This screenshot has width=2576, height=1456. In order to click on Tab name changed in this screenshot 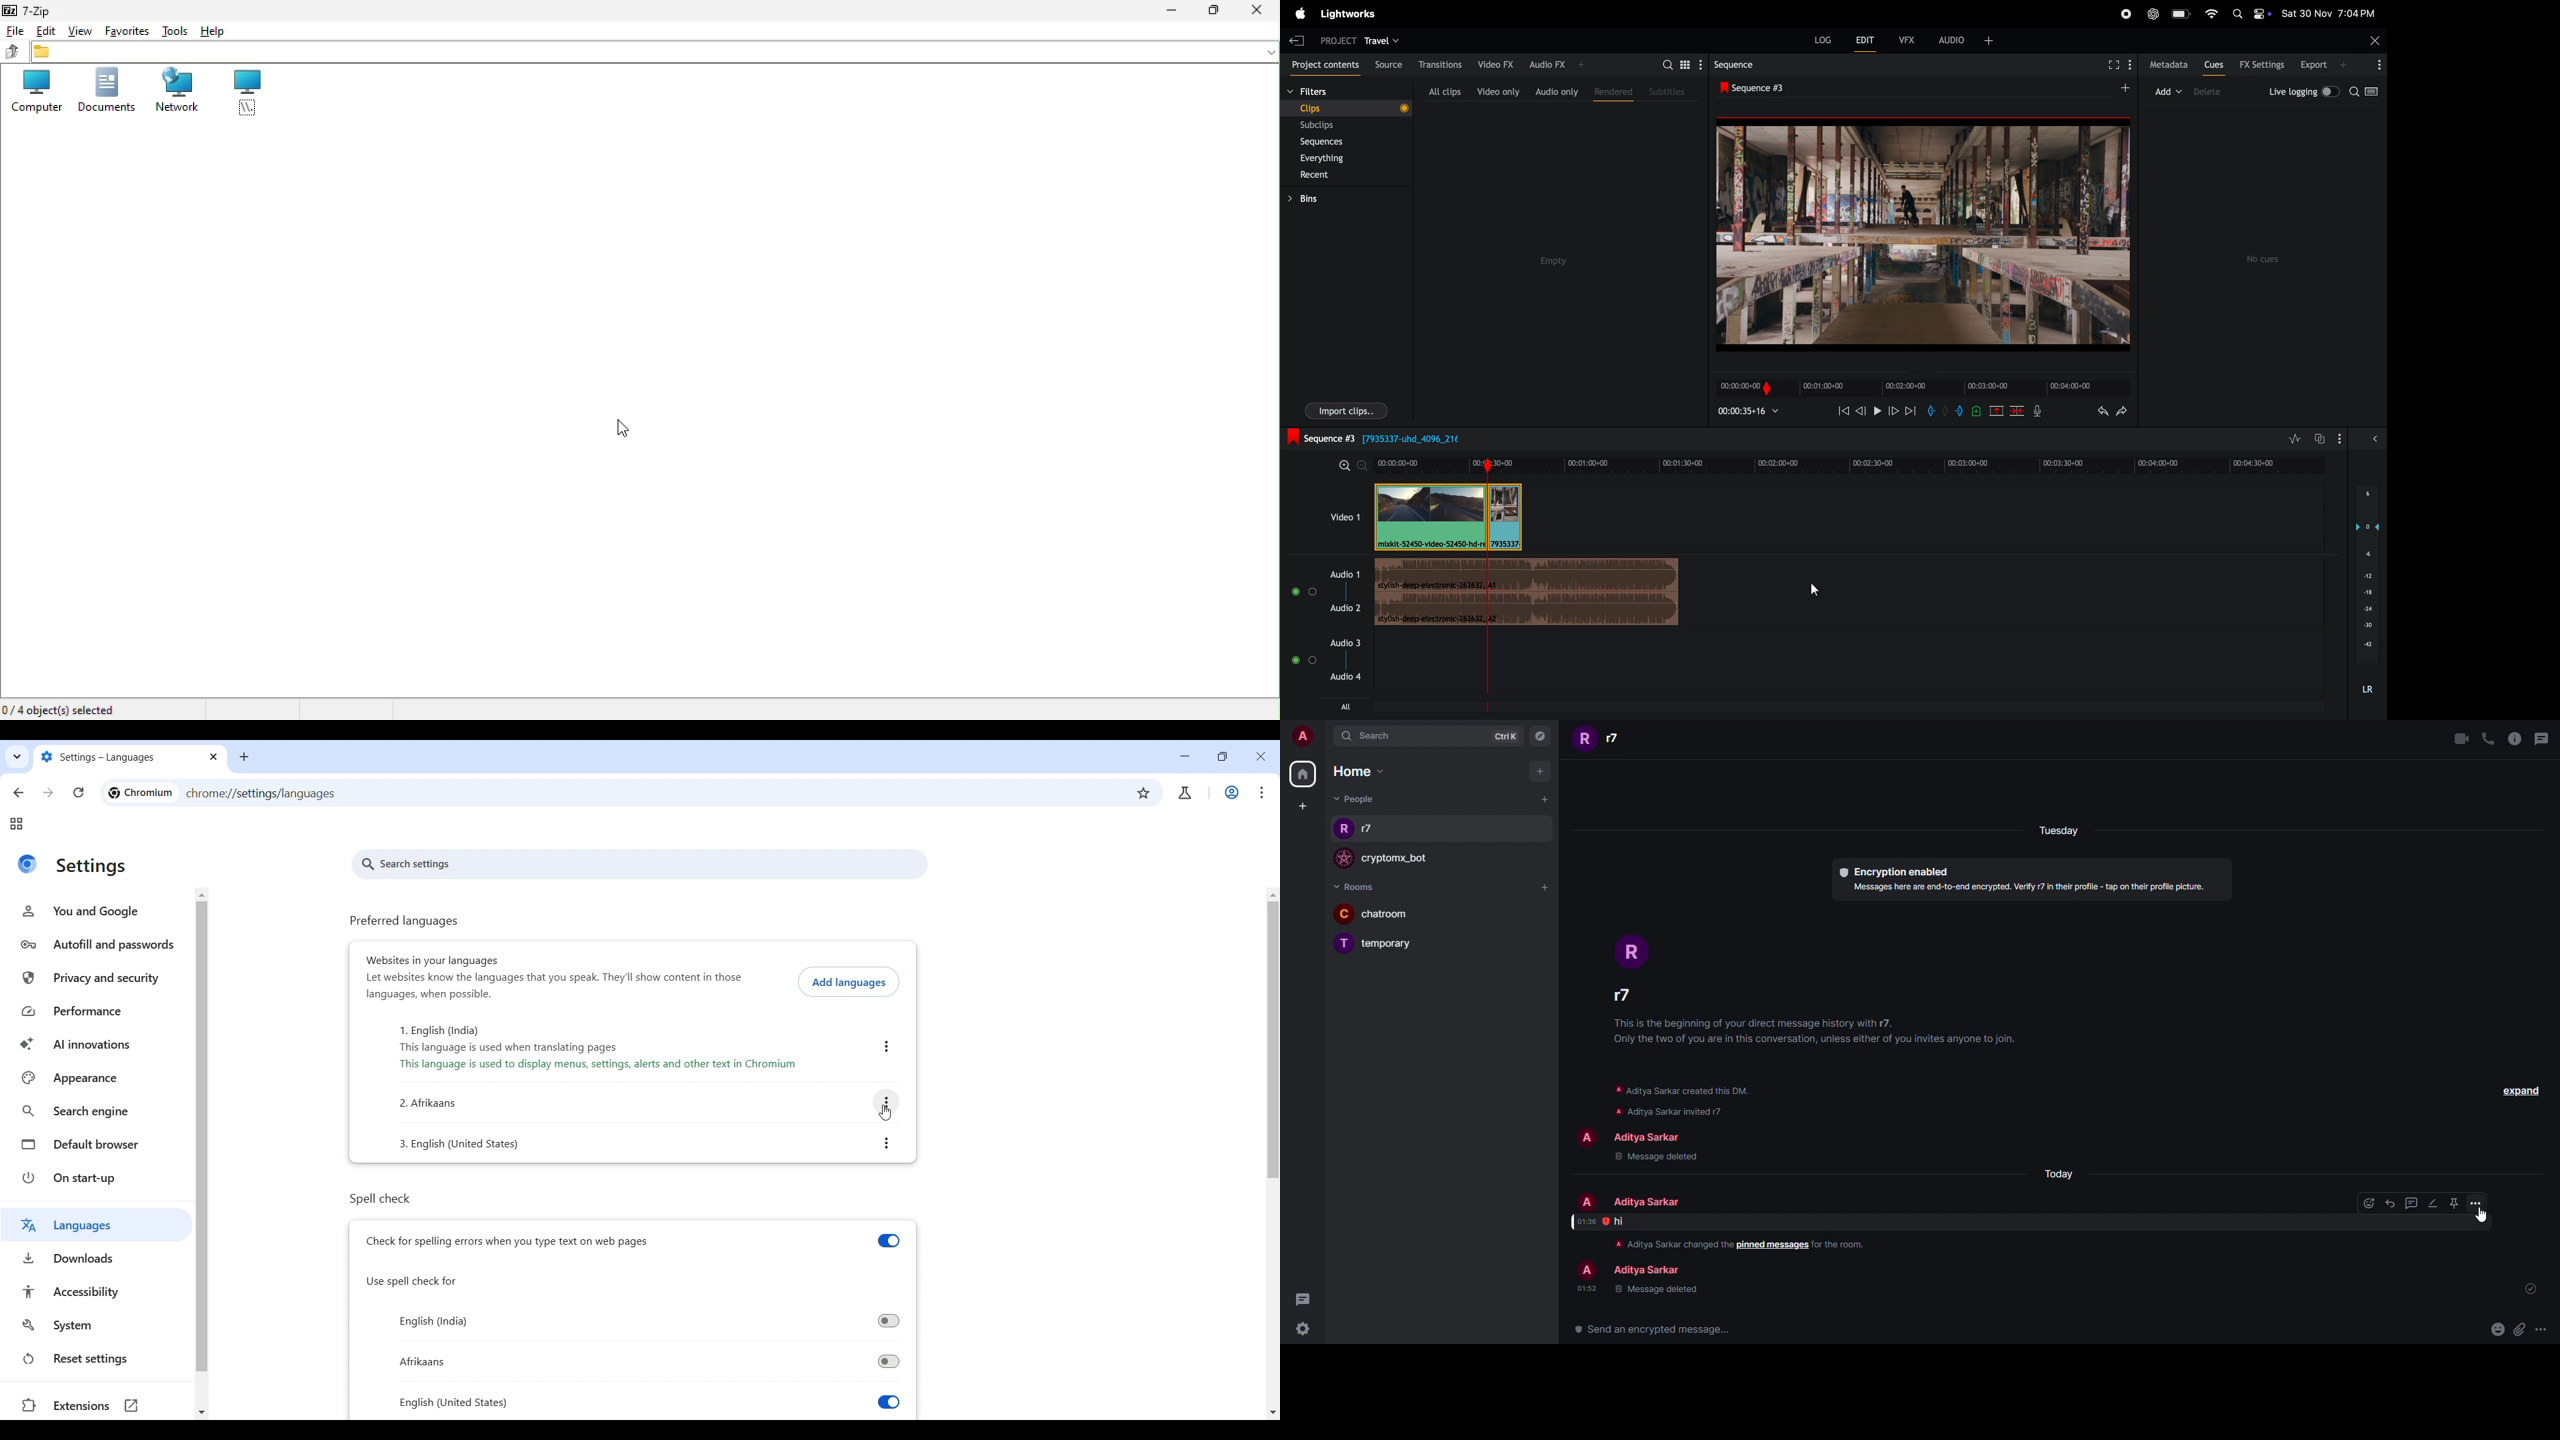, I will do `click(115, 757)`.